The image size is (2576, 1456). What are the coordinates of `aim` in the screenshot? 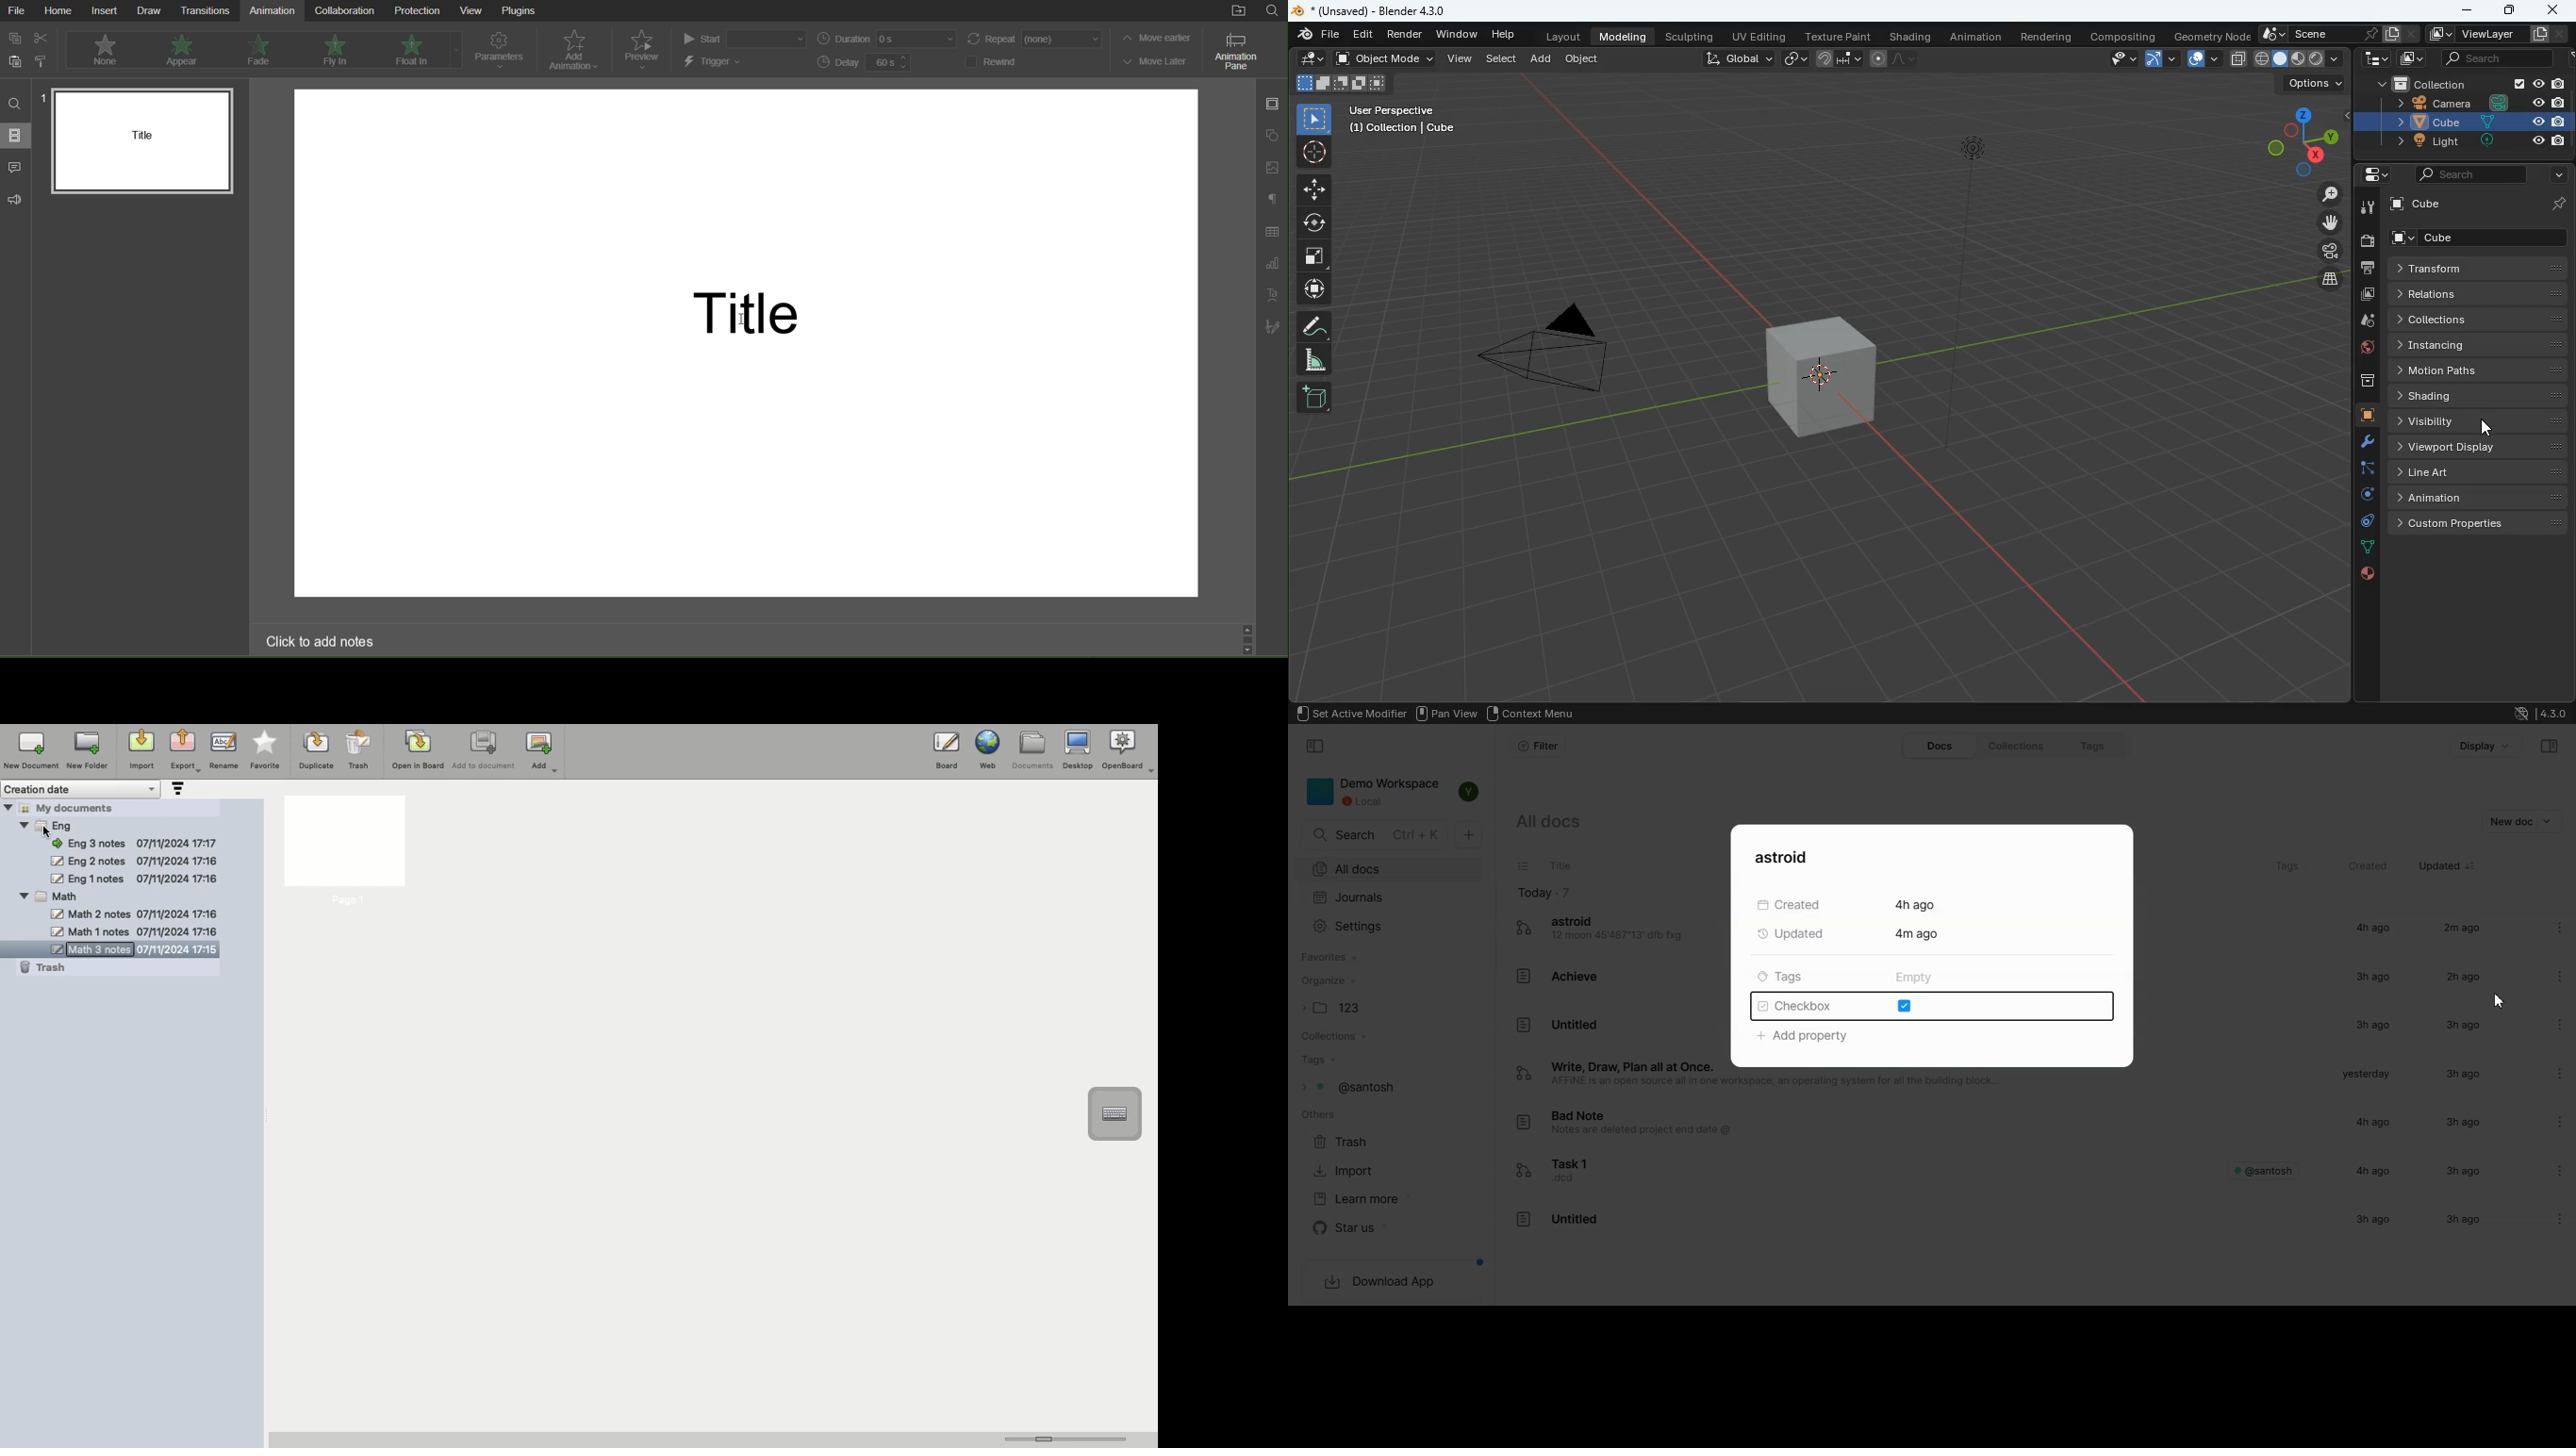 It's located at (1314, 154).